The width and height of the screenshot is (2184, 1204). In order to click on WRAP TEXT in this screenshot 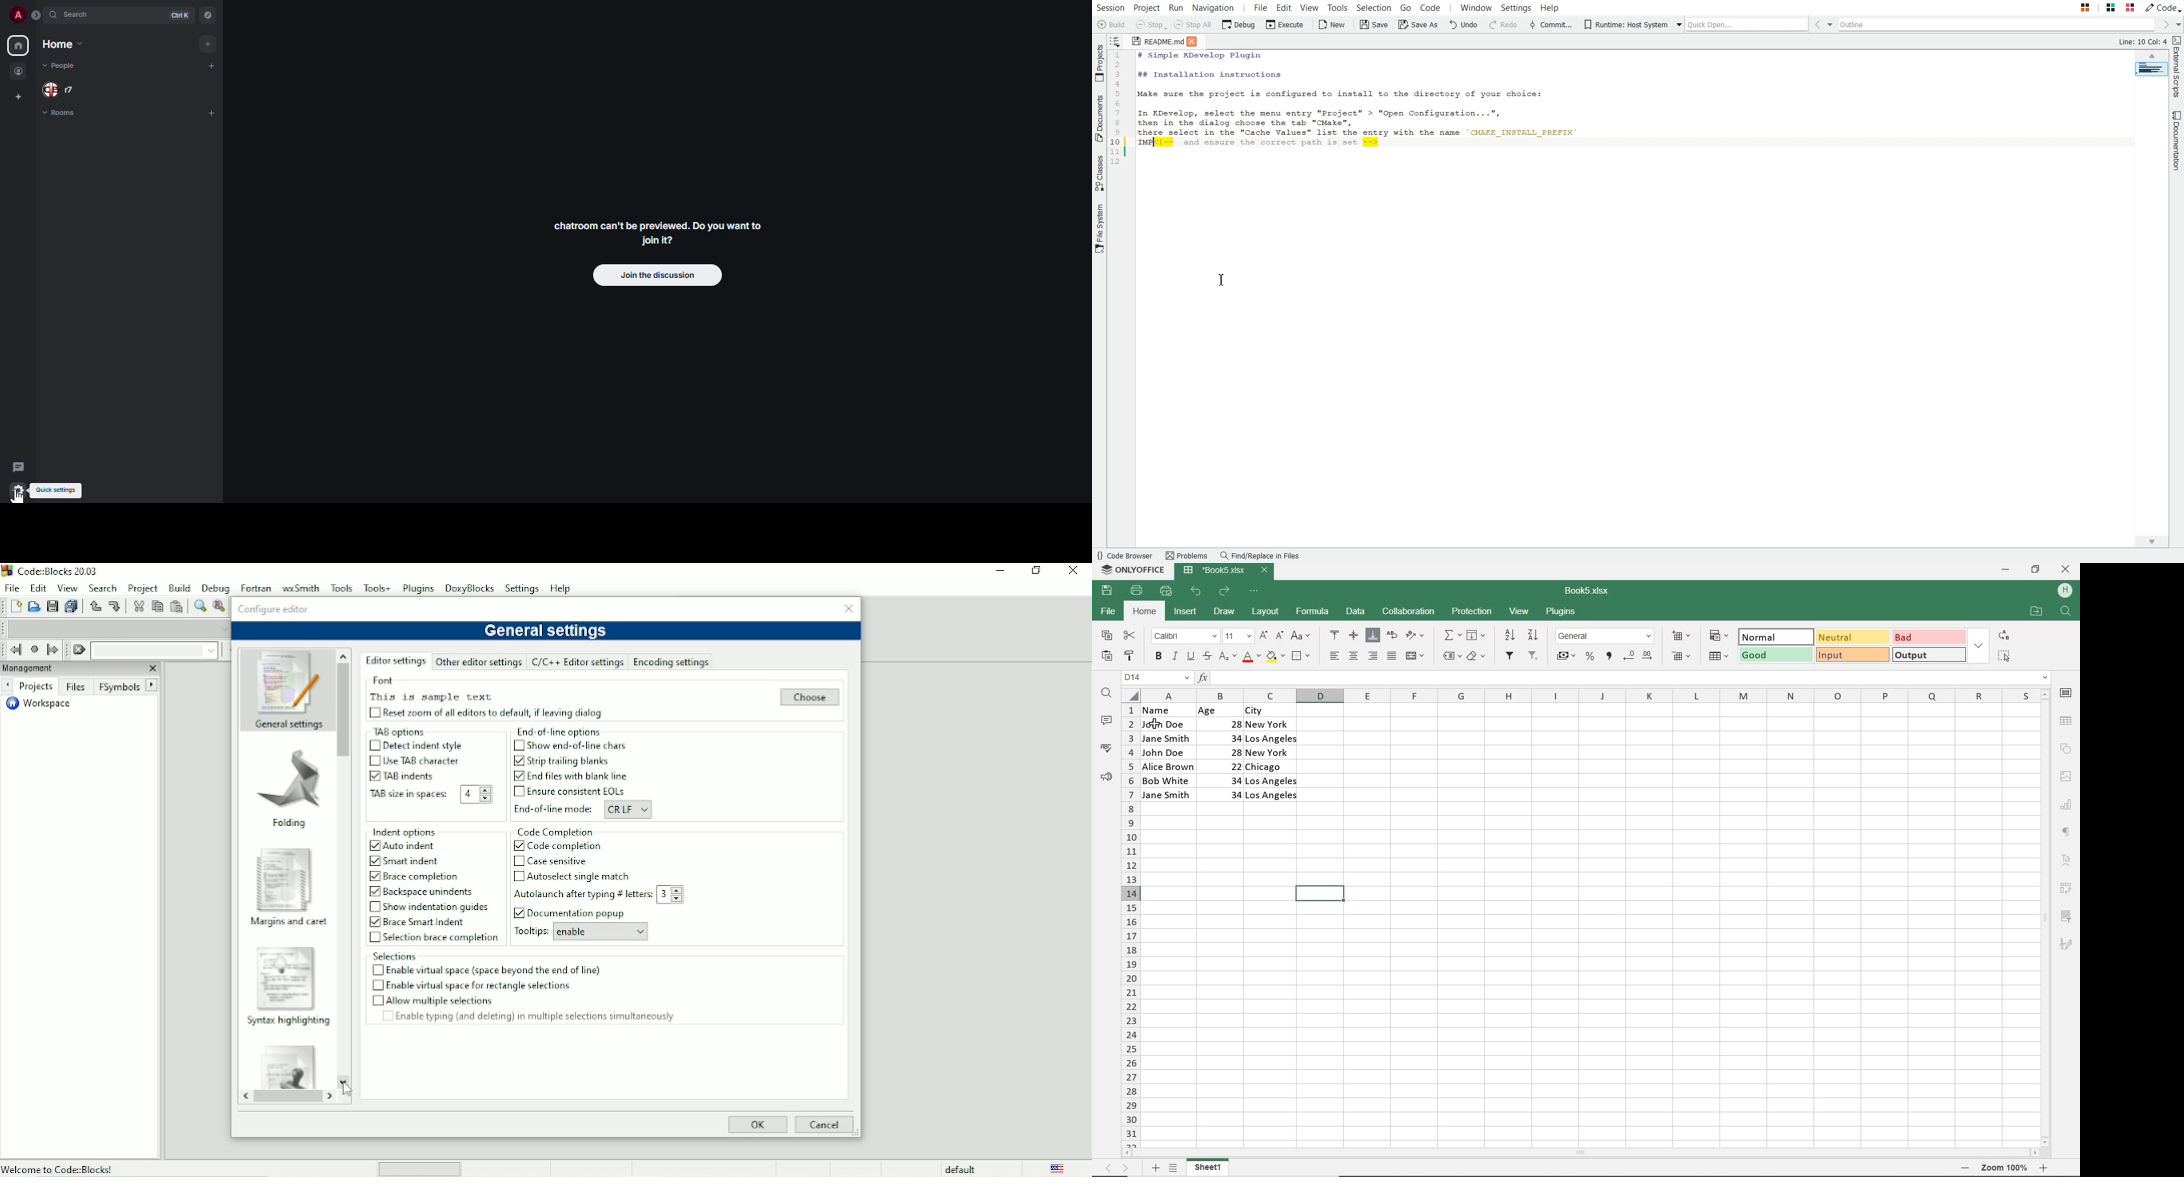, I will do `click(1393, 637)`.